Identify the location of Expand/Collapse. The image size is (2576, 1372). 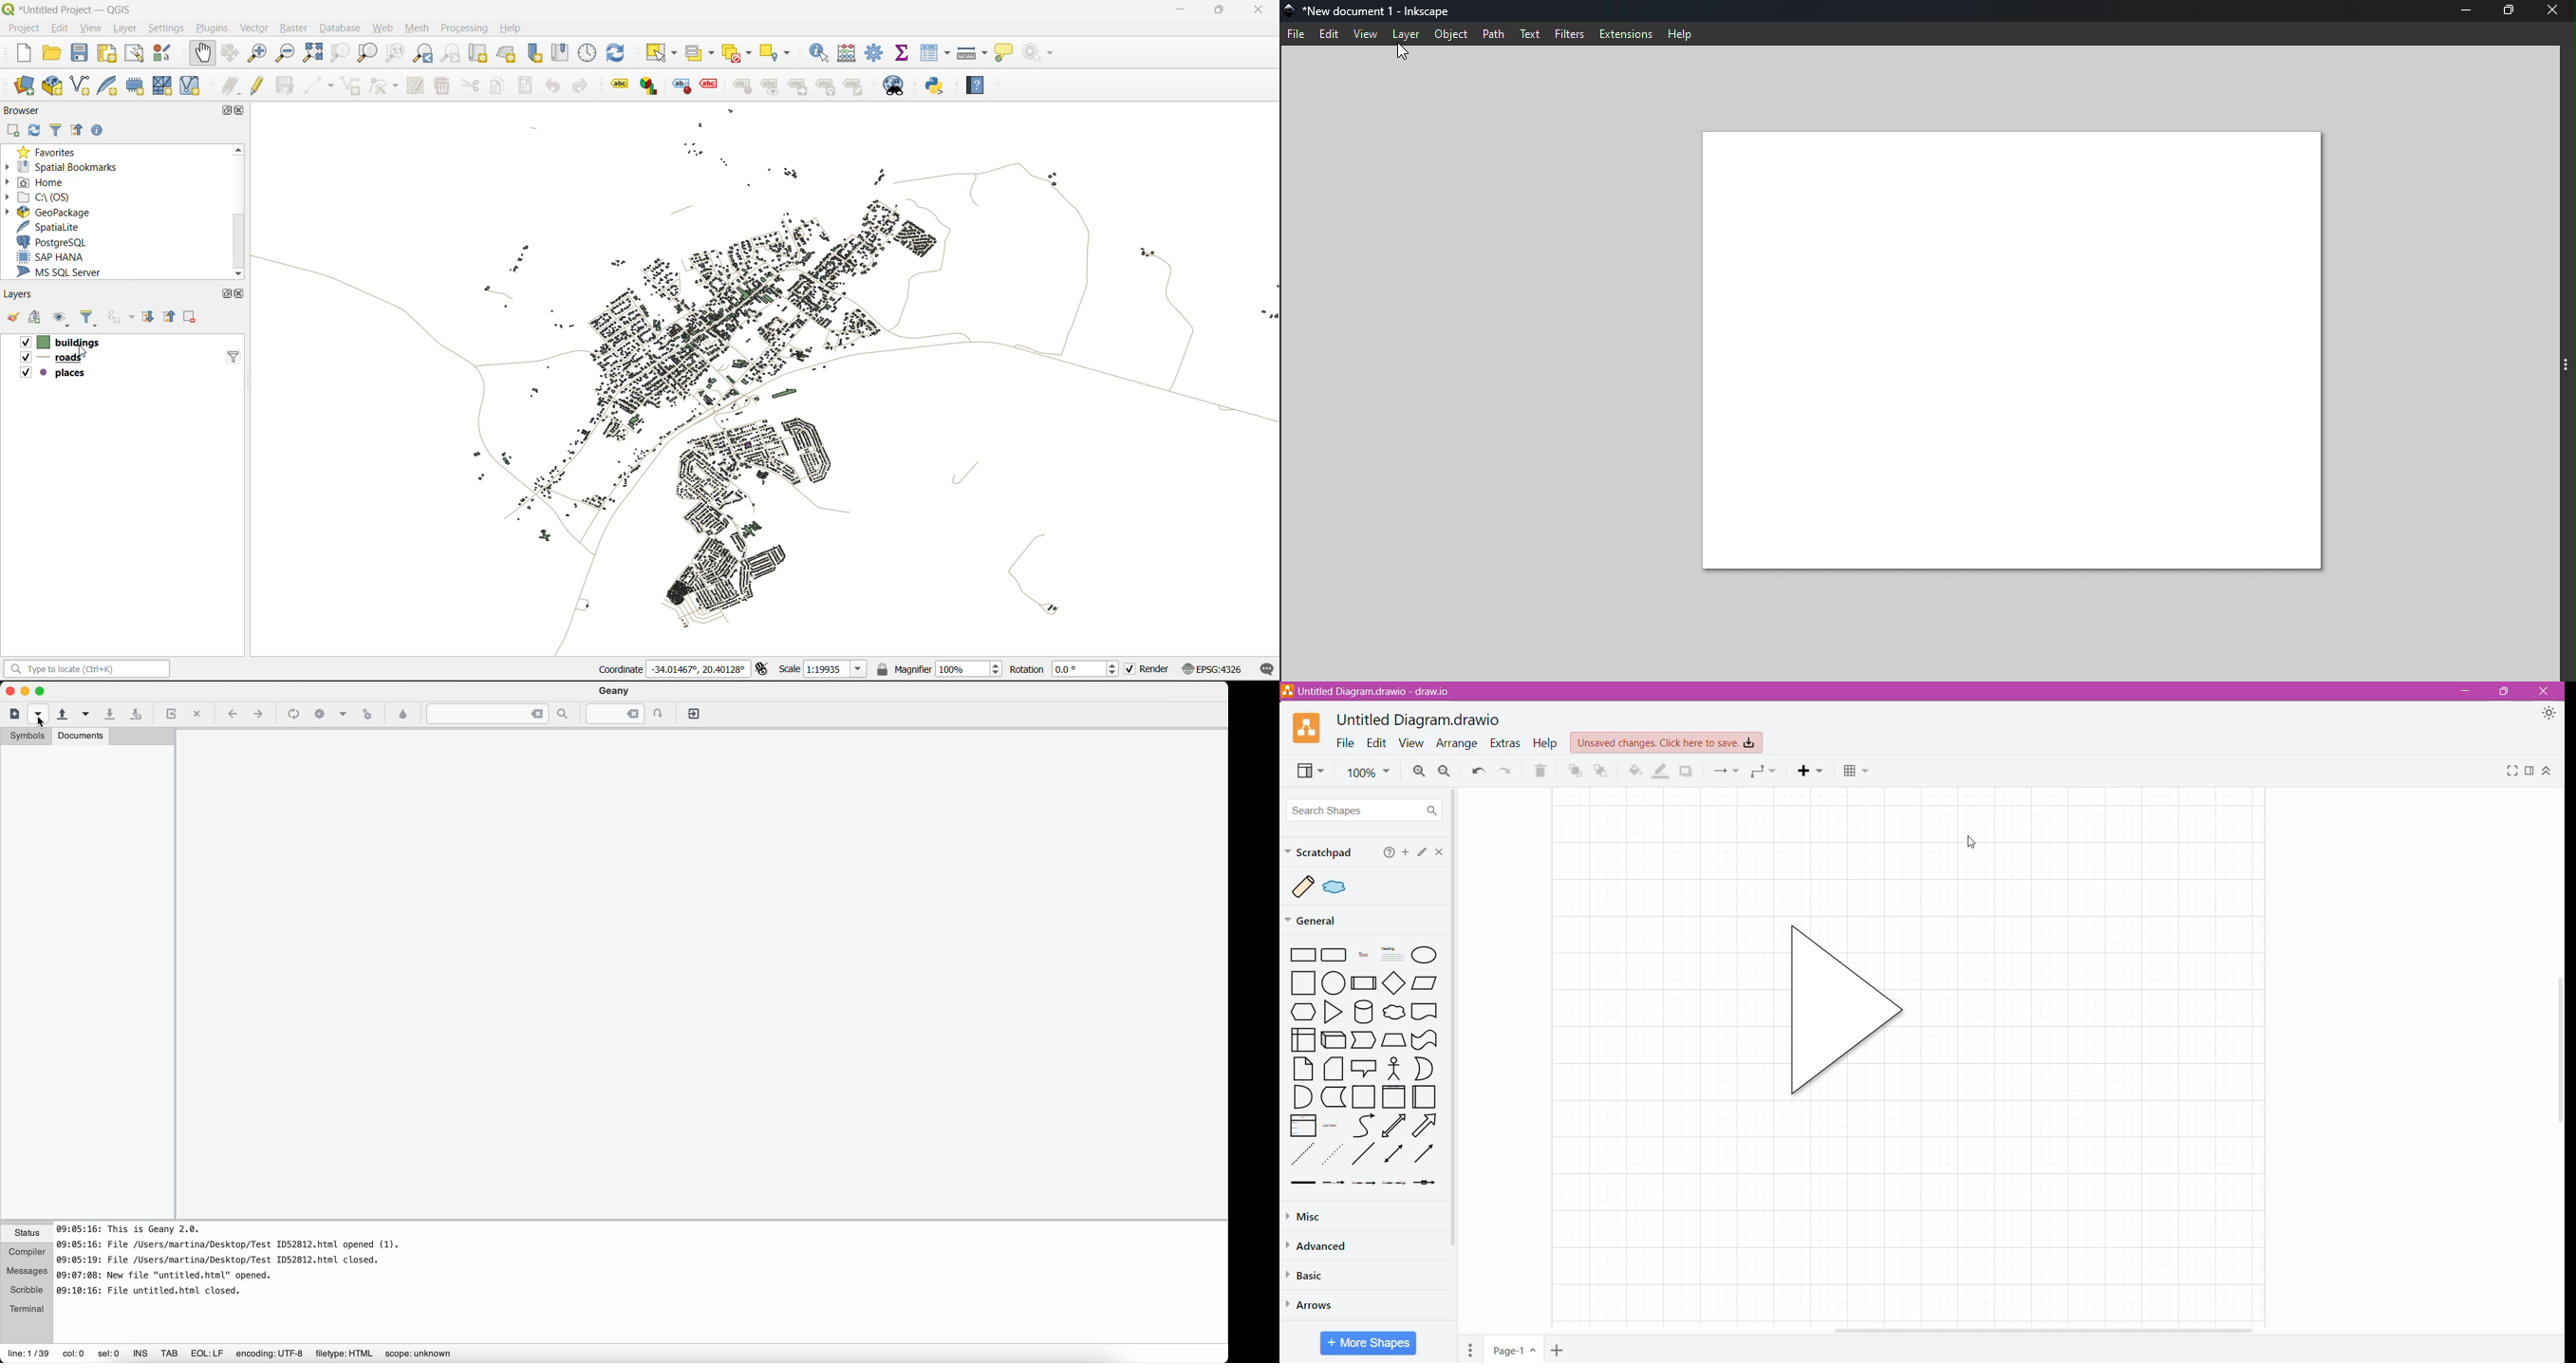
(2547, 770).